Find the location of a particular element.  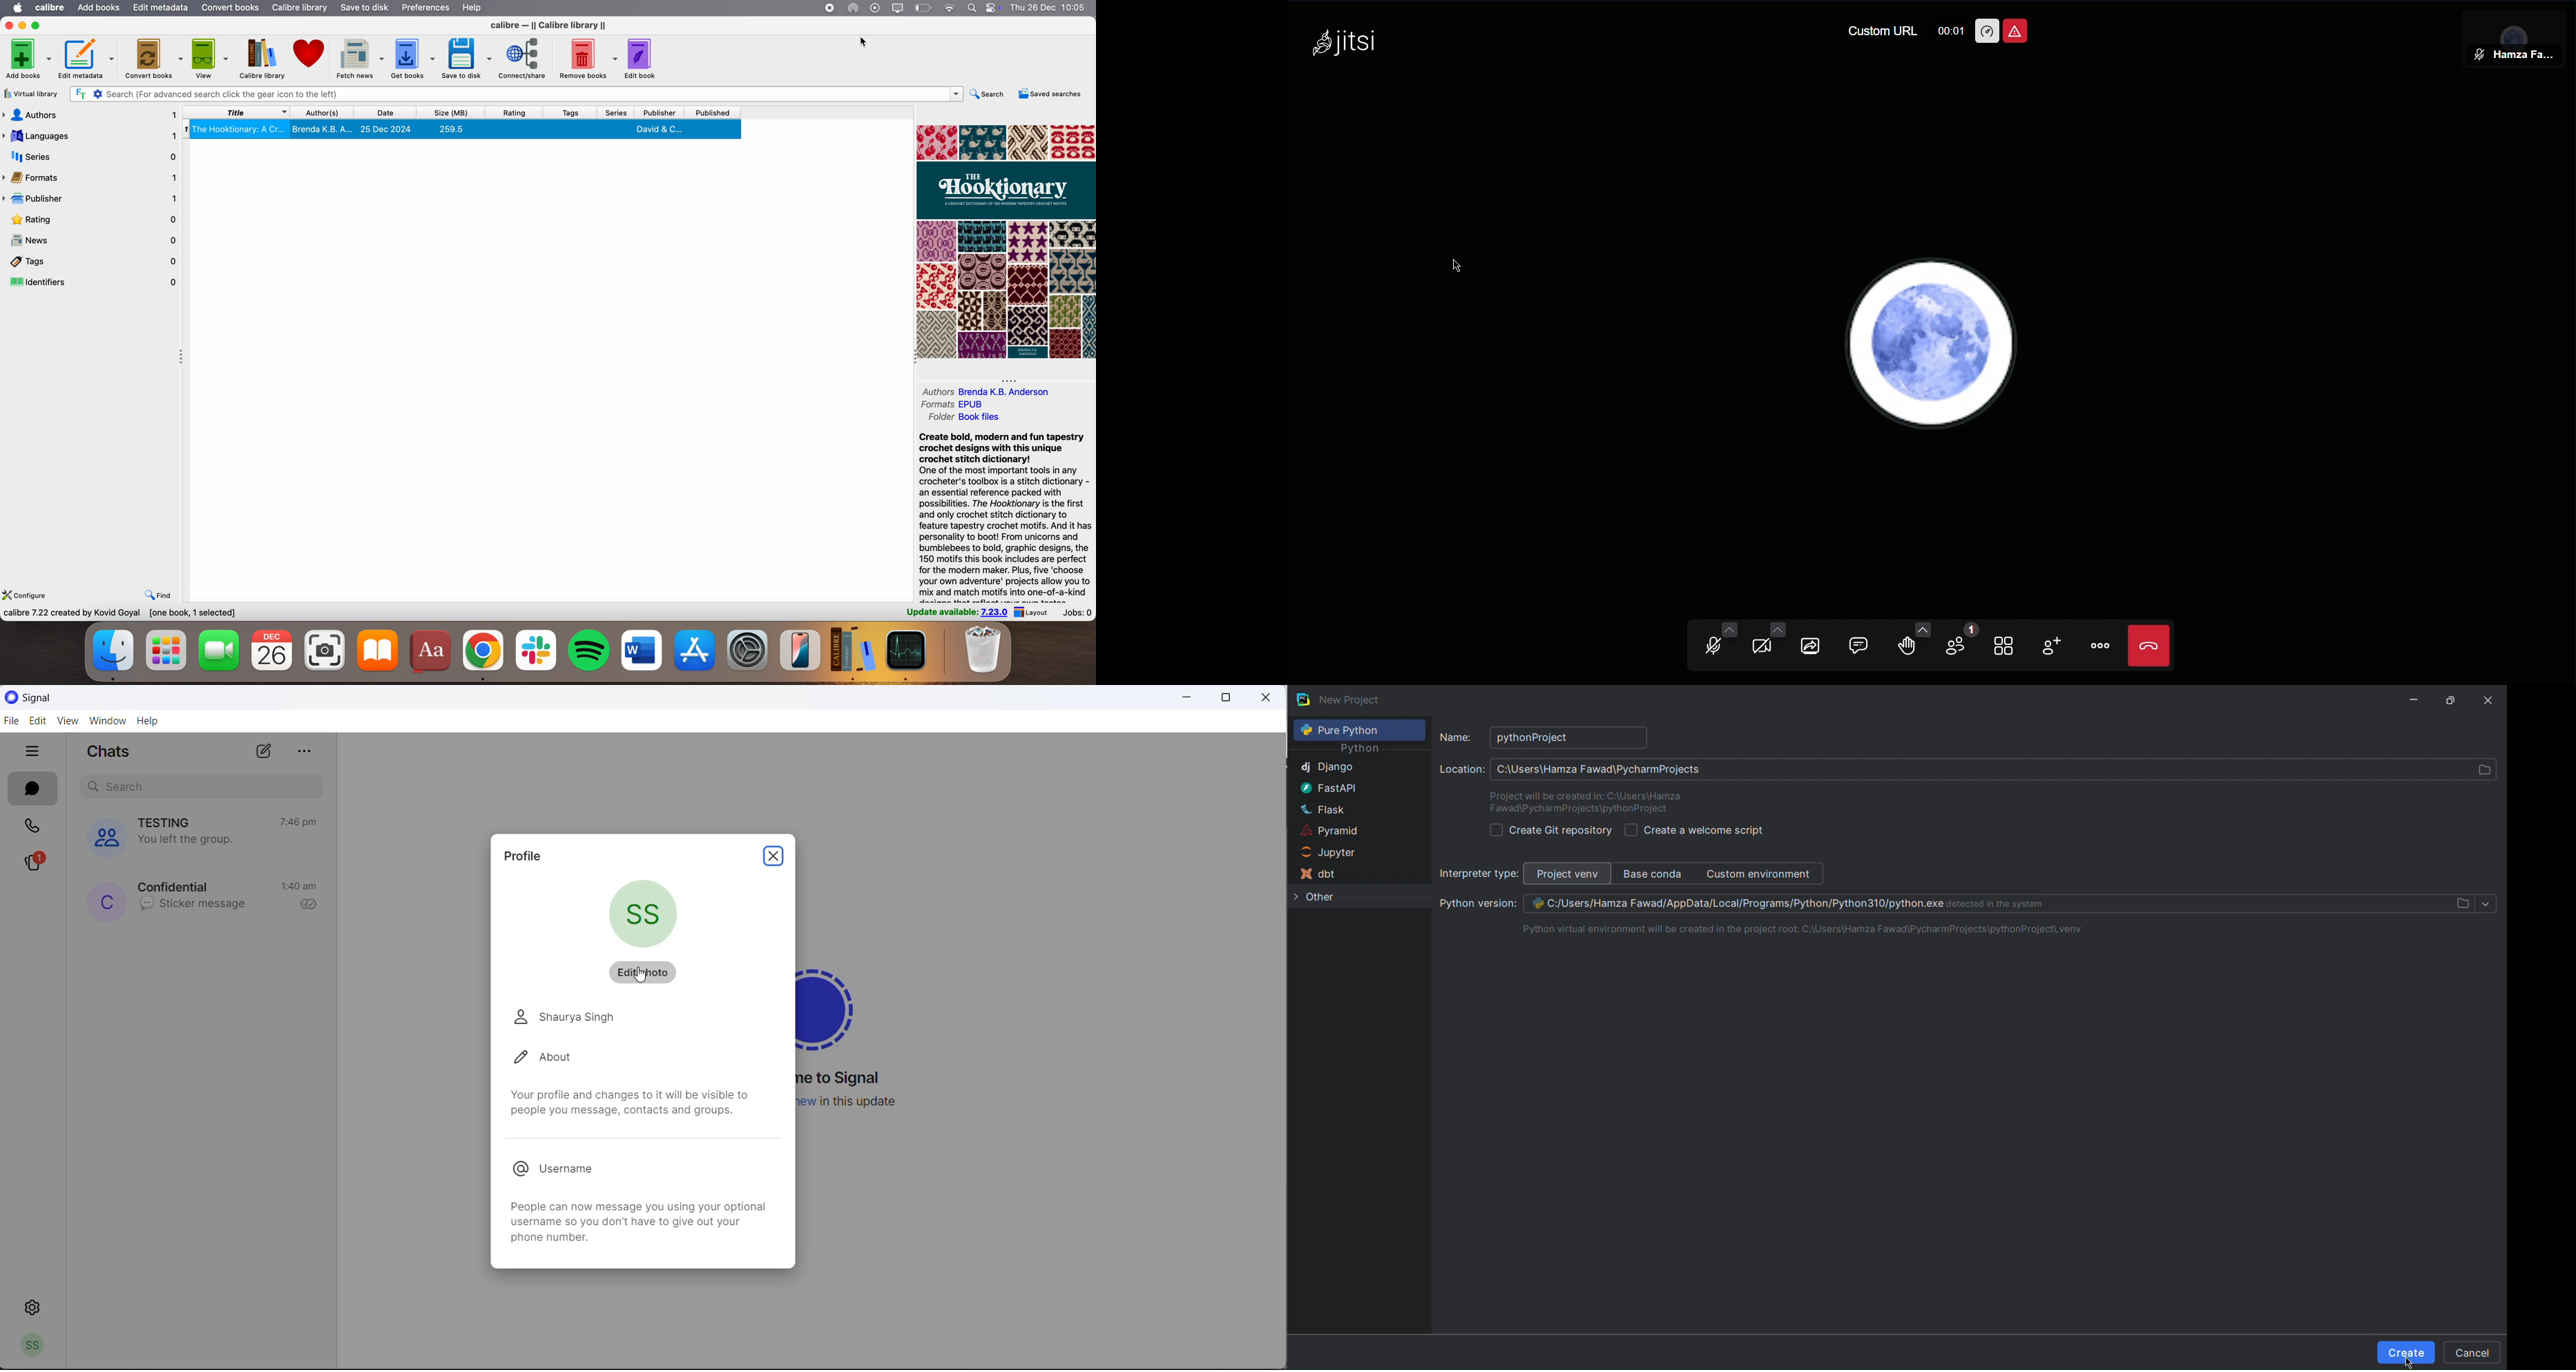

Finder is located at coordinates (118, 654).